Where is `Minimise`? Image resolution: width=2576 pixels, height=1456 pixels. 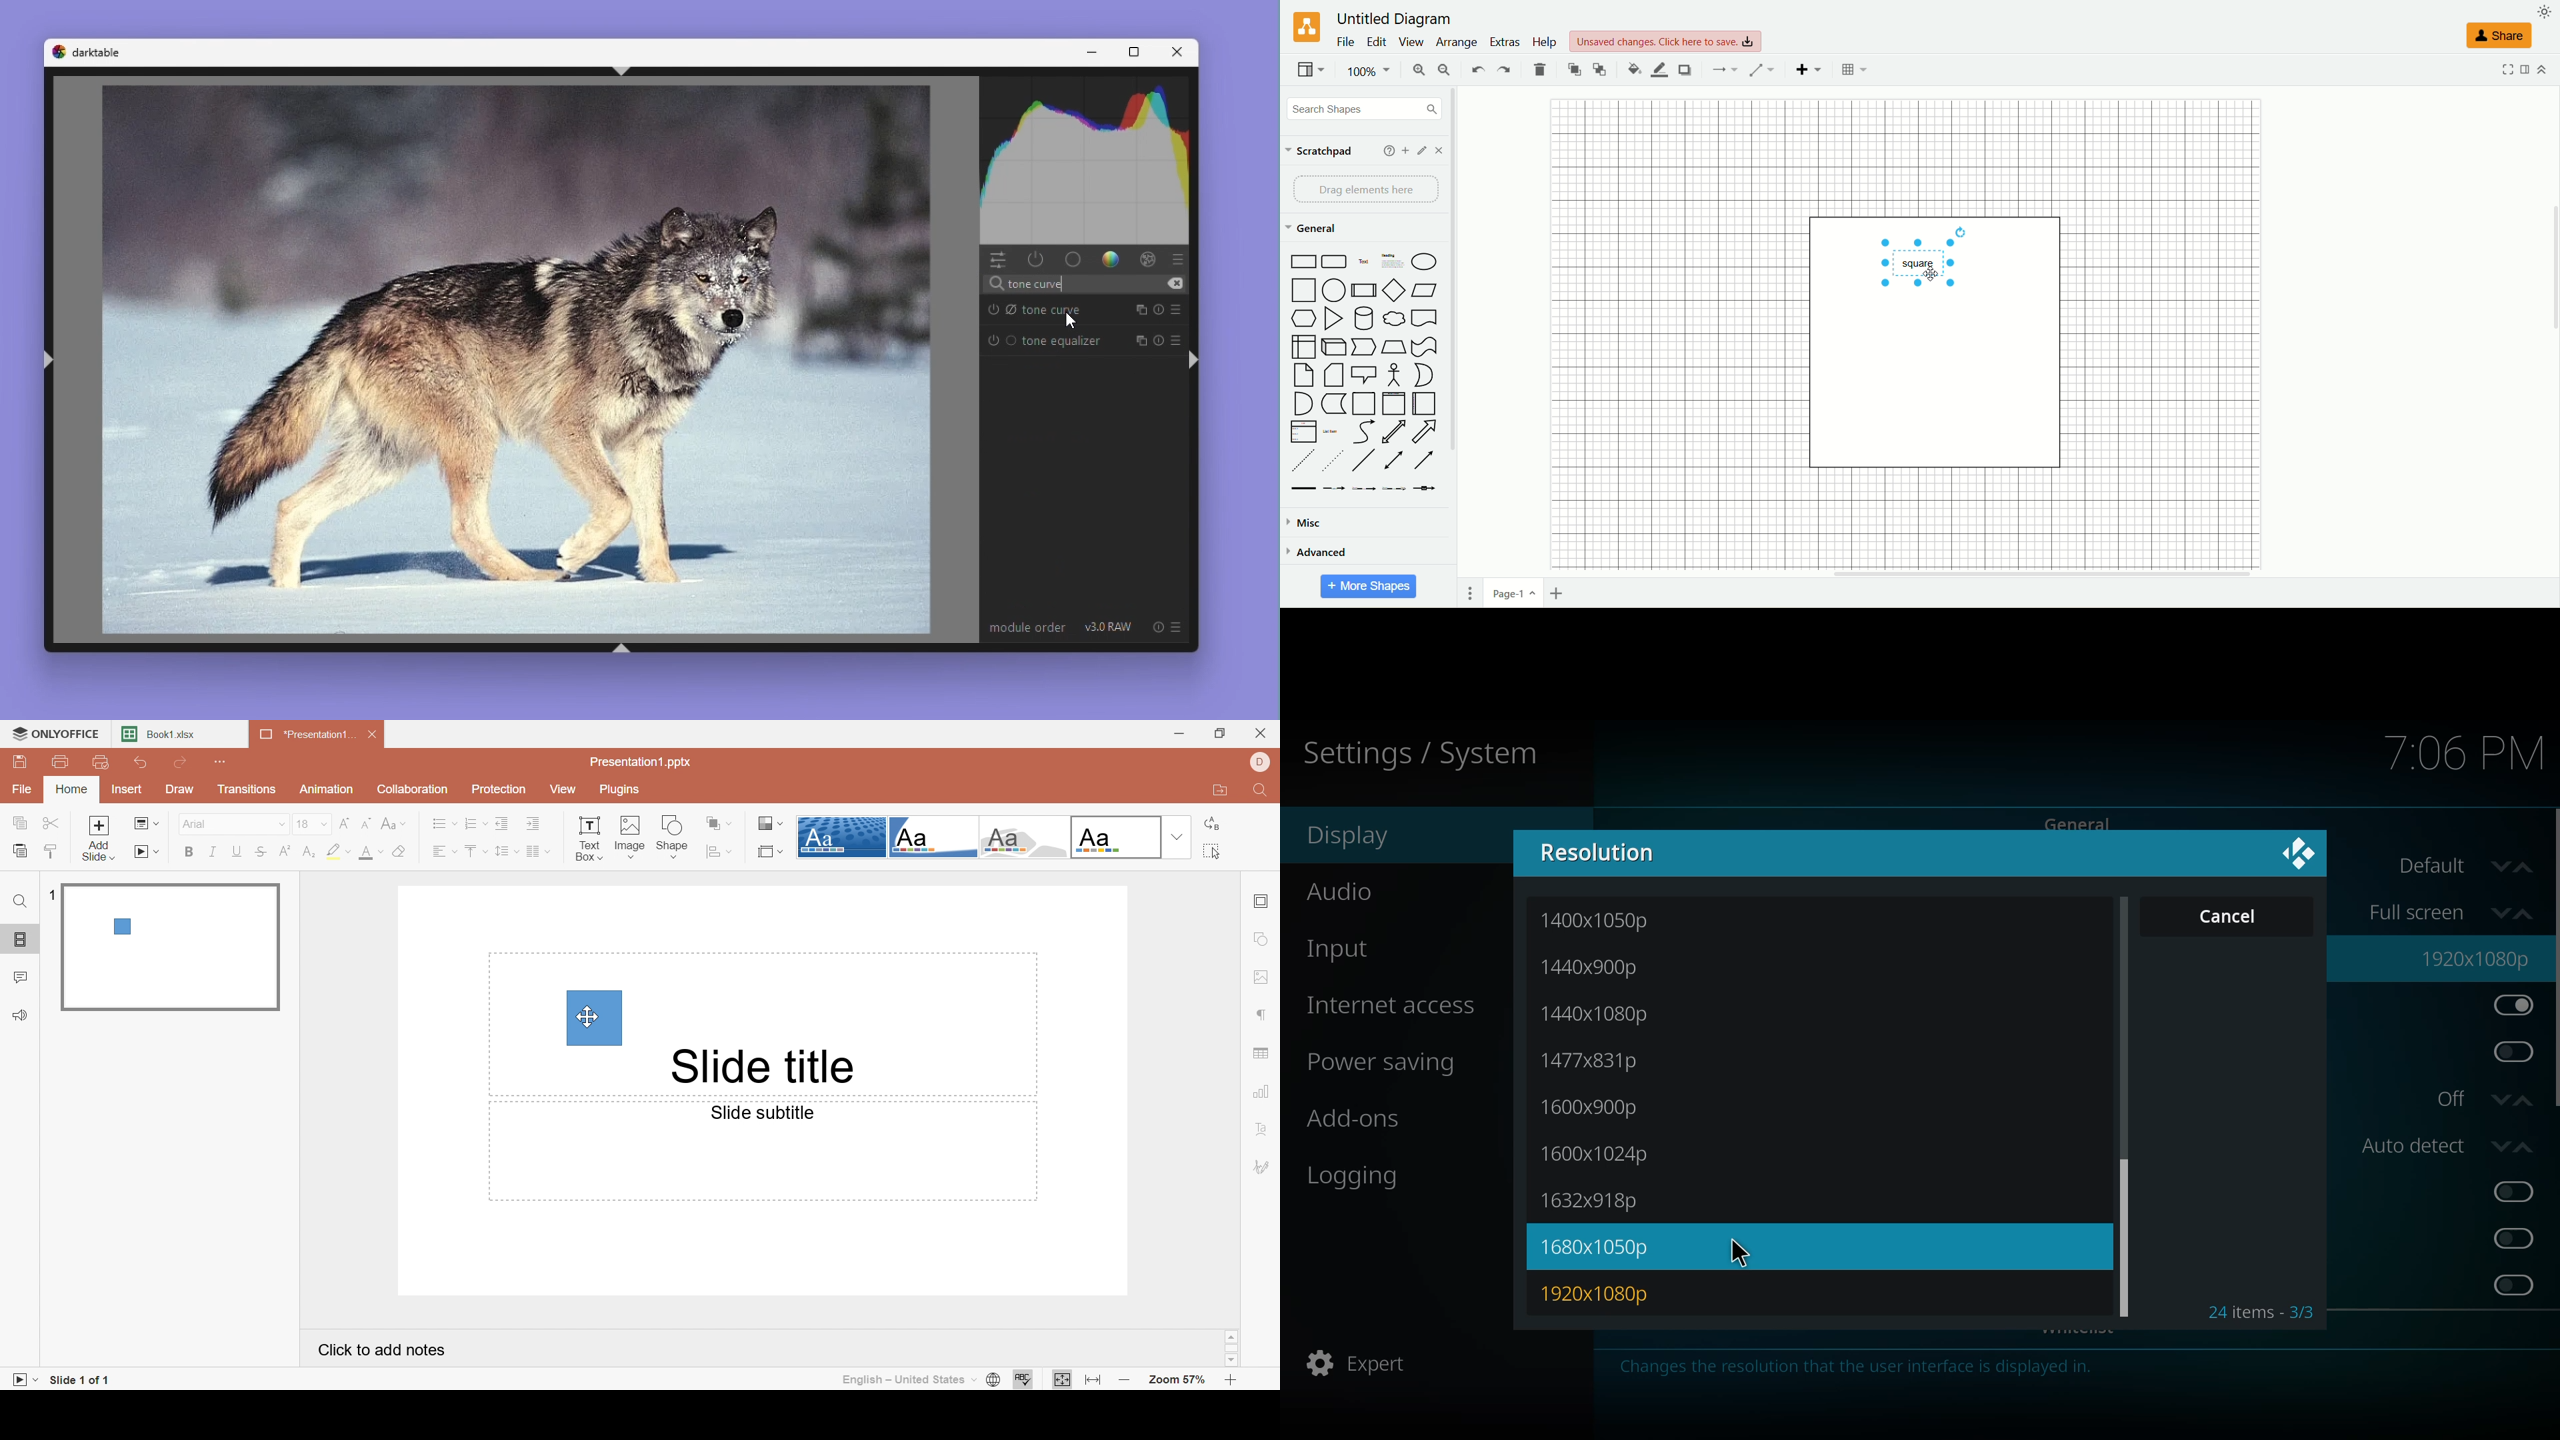
Minimise is located at coordinates (1091, 52).